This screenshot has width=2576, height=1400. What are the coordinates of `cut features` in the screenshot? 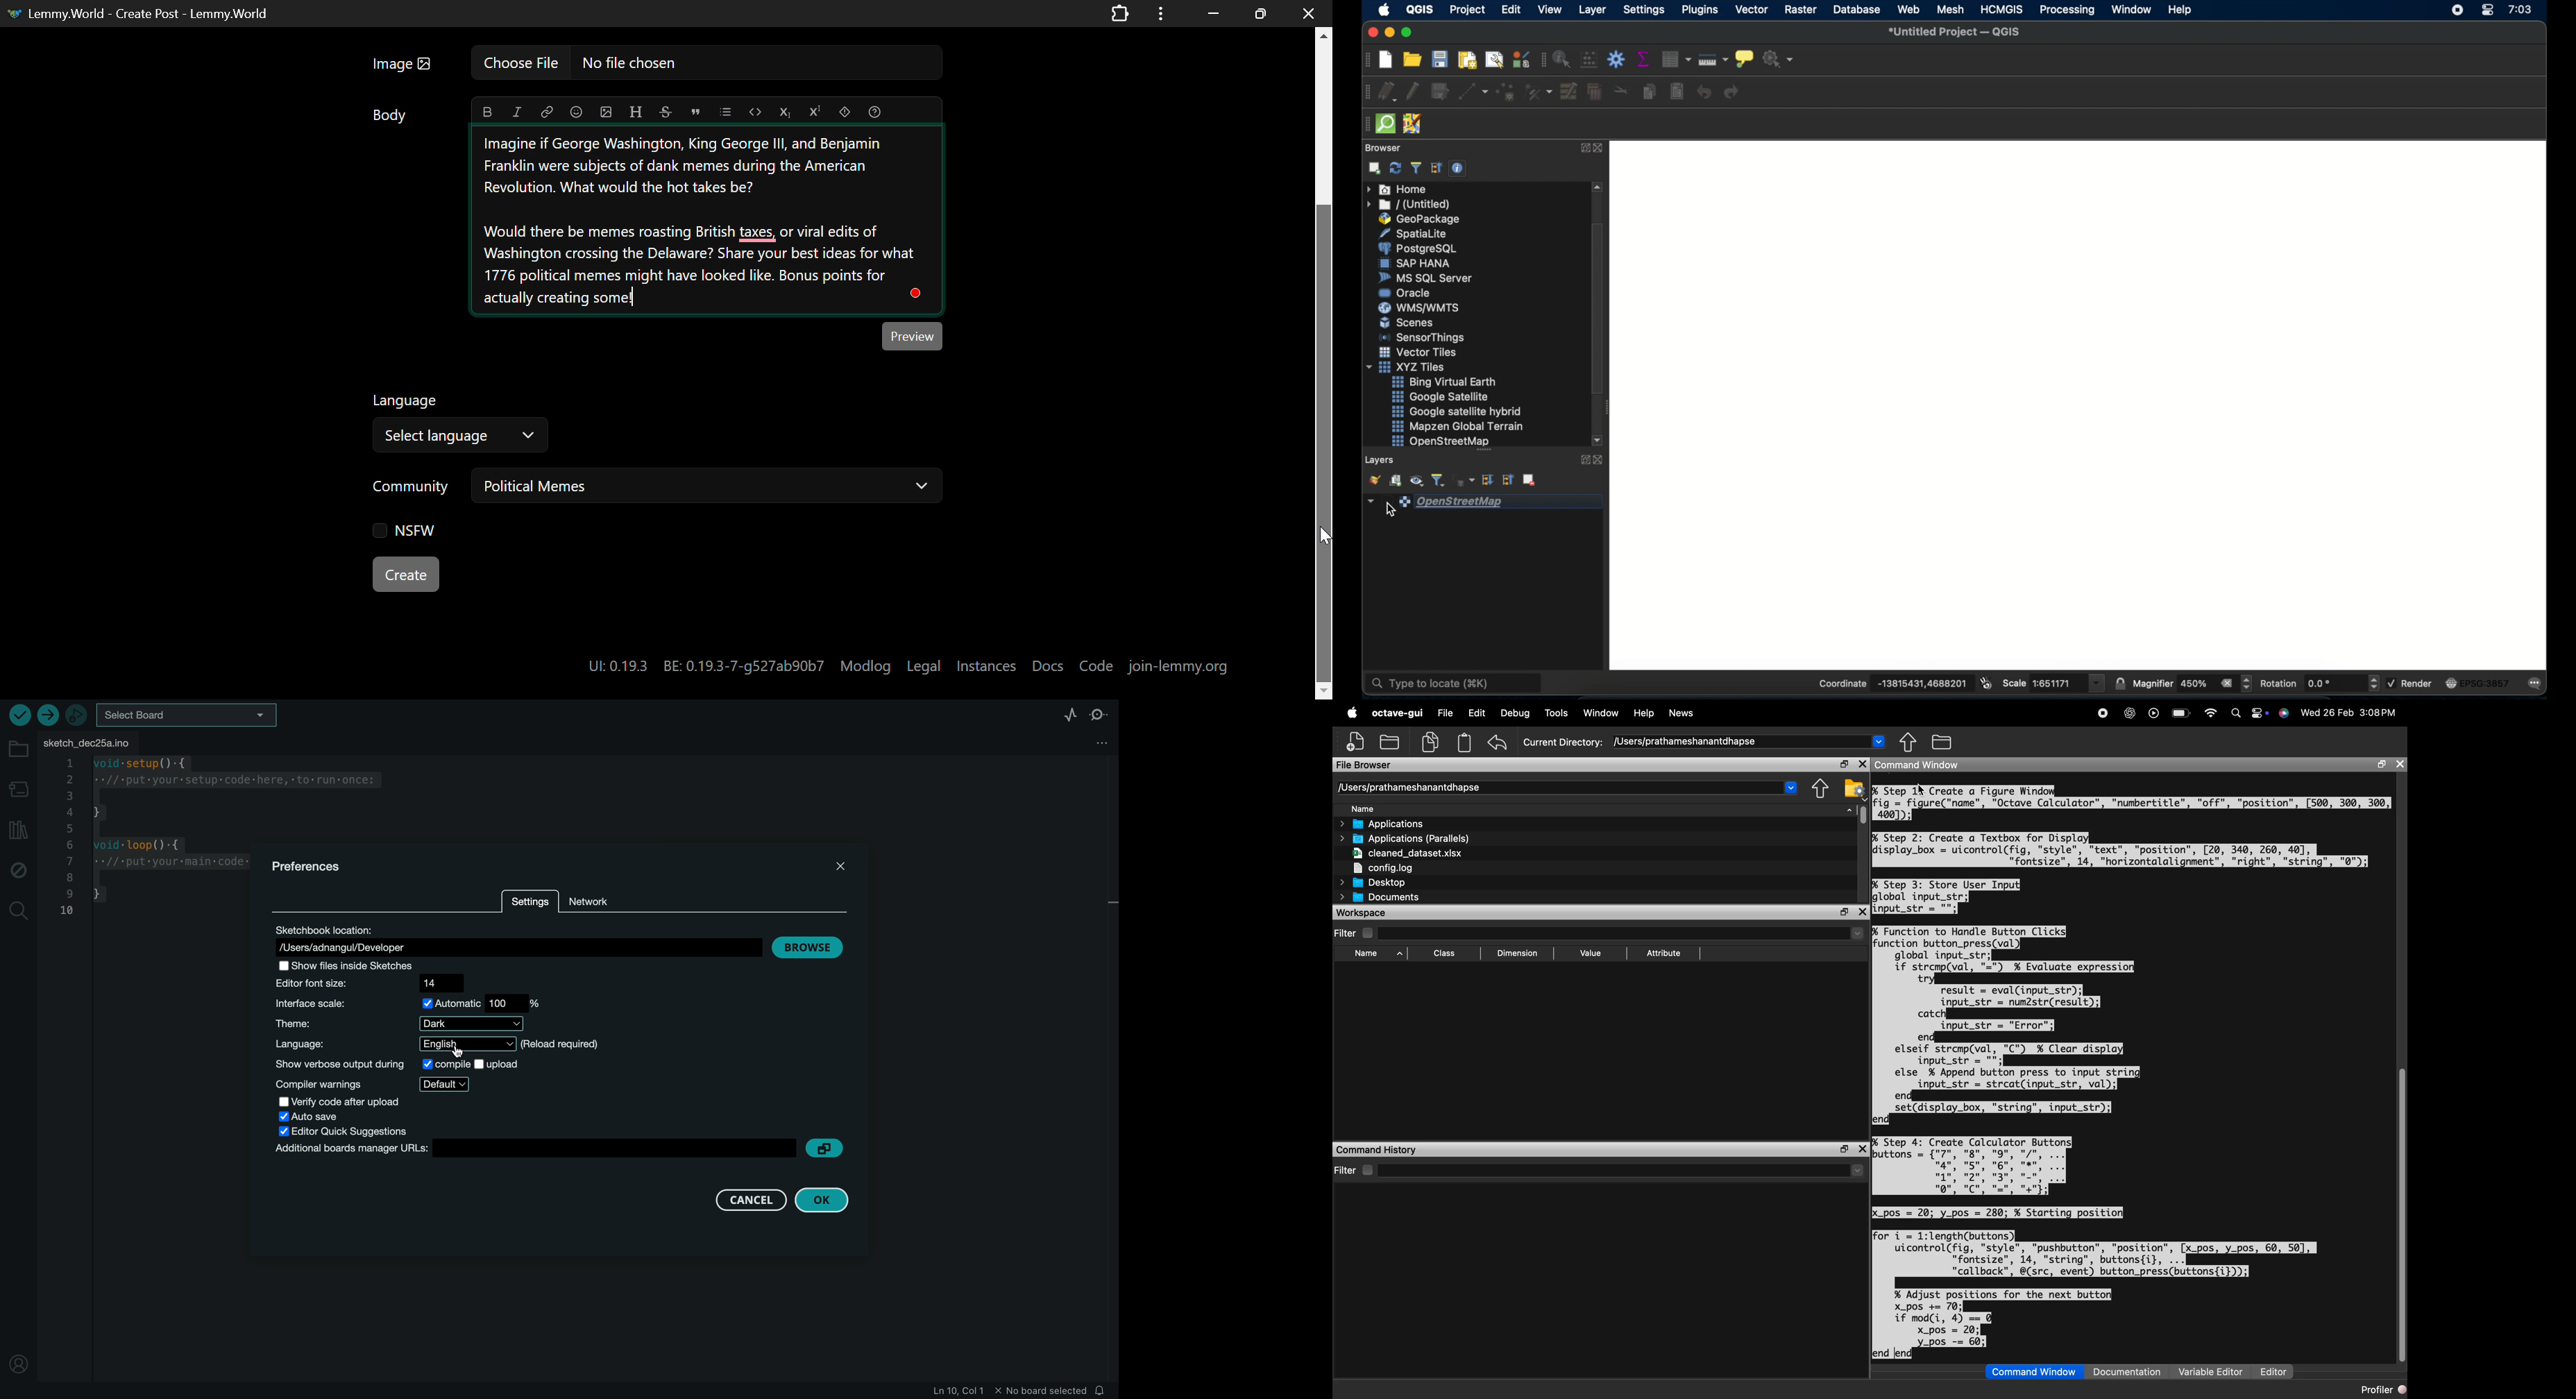 It's located at (1621, 90).